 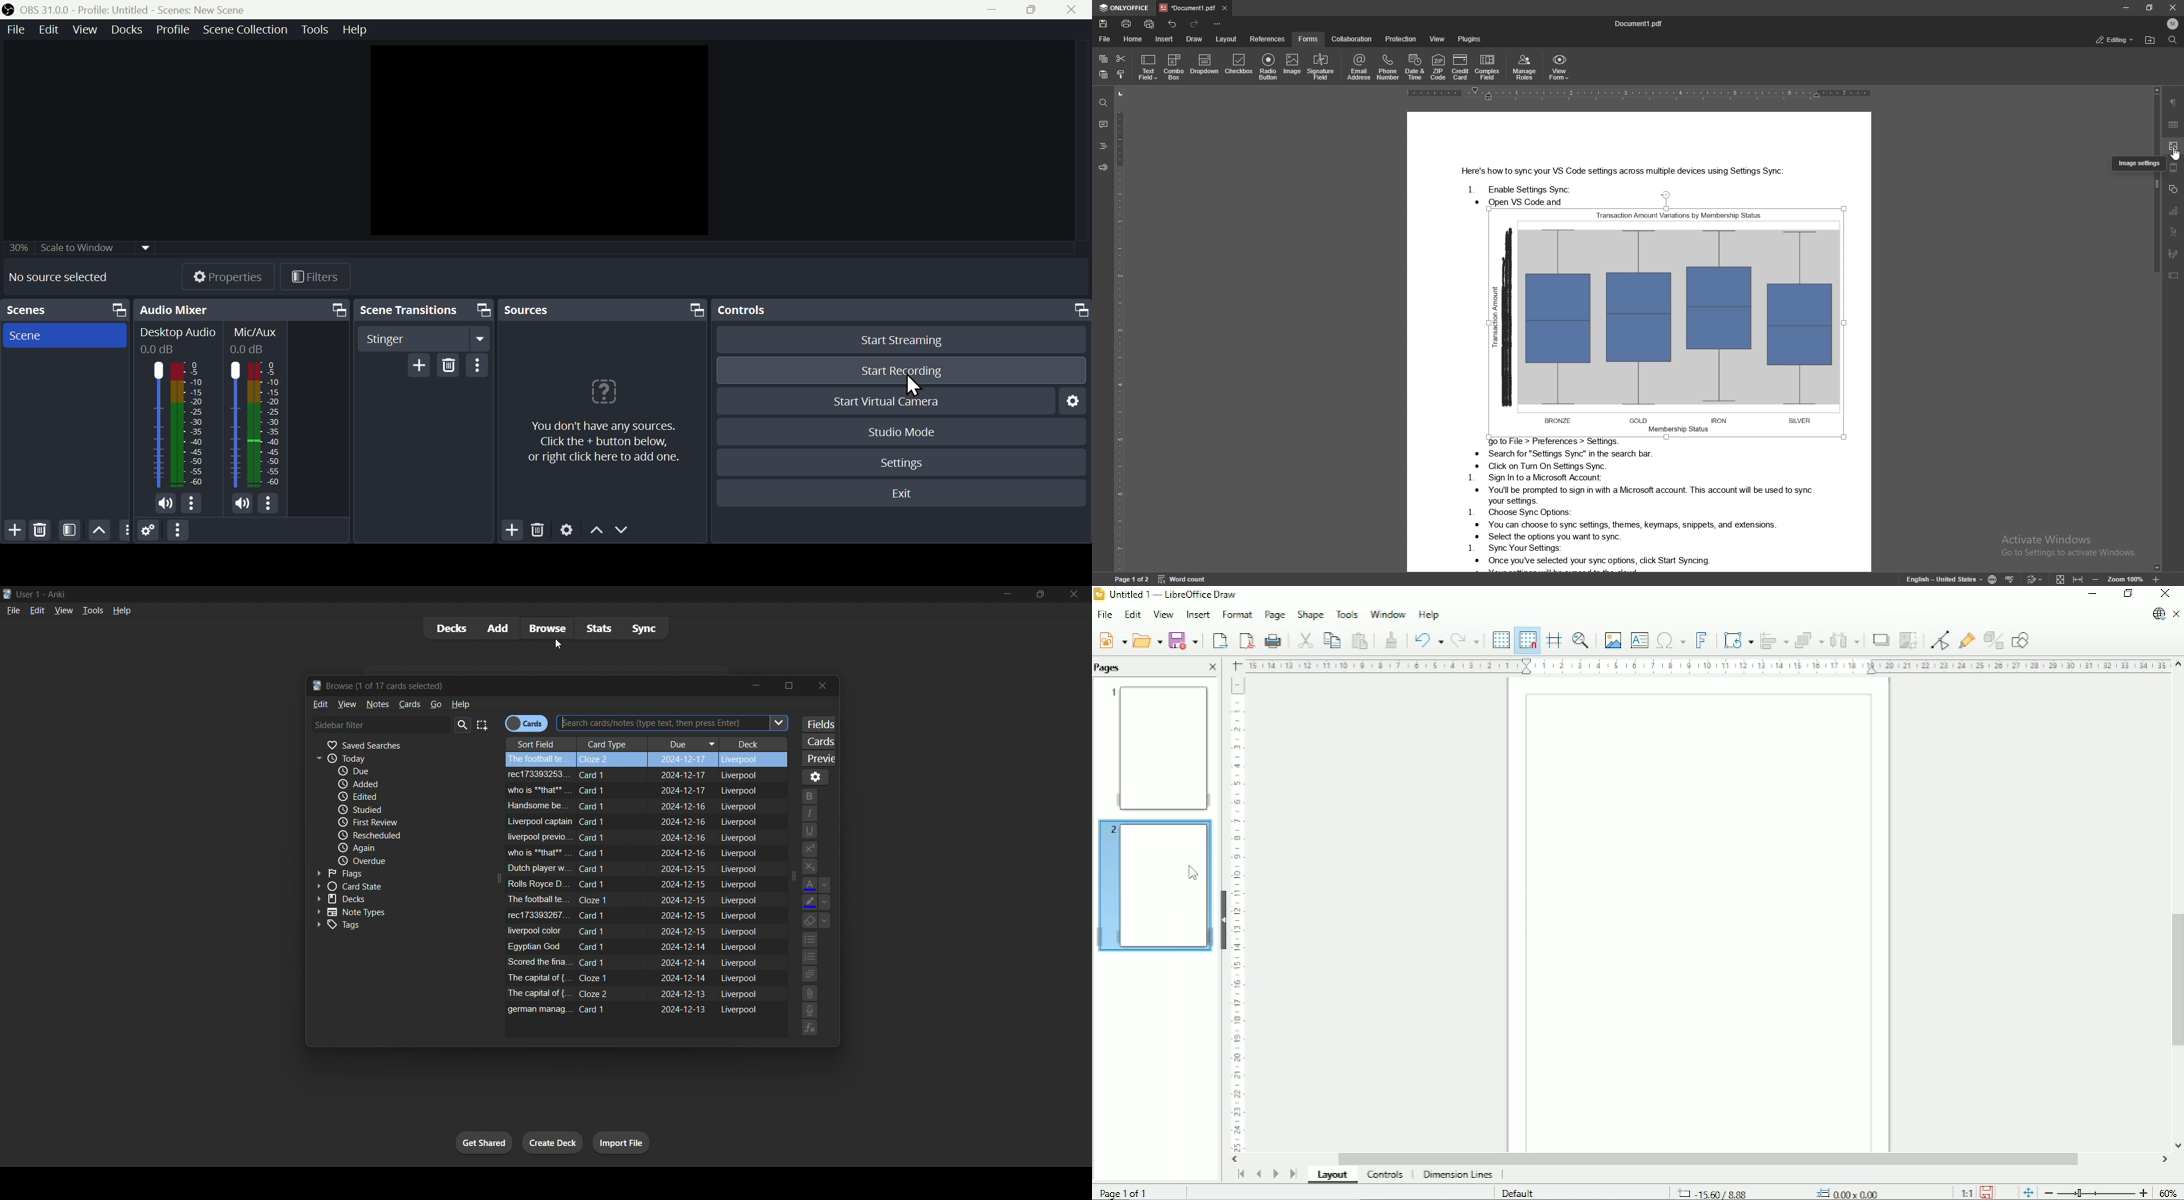 I want to click on due date, so click(x=685, y=883).